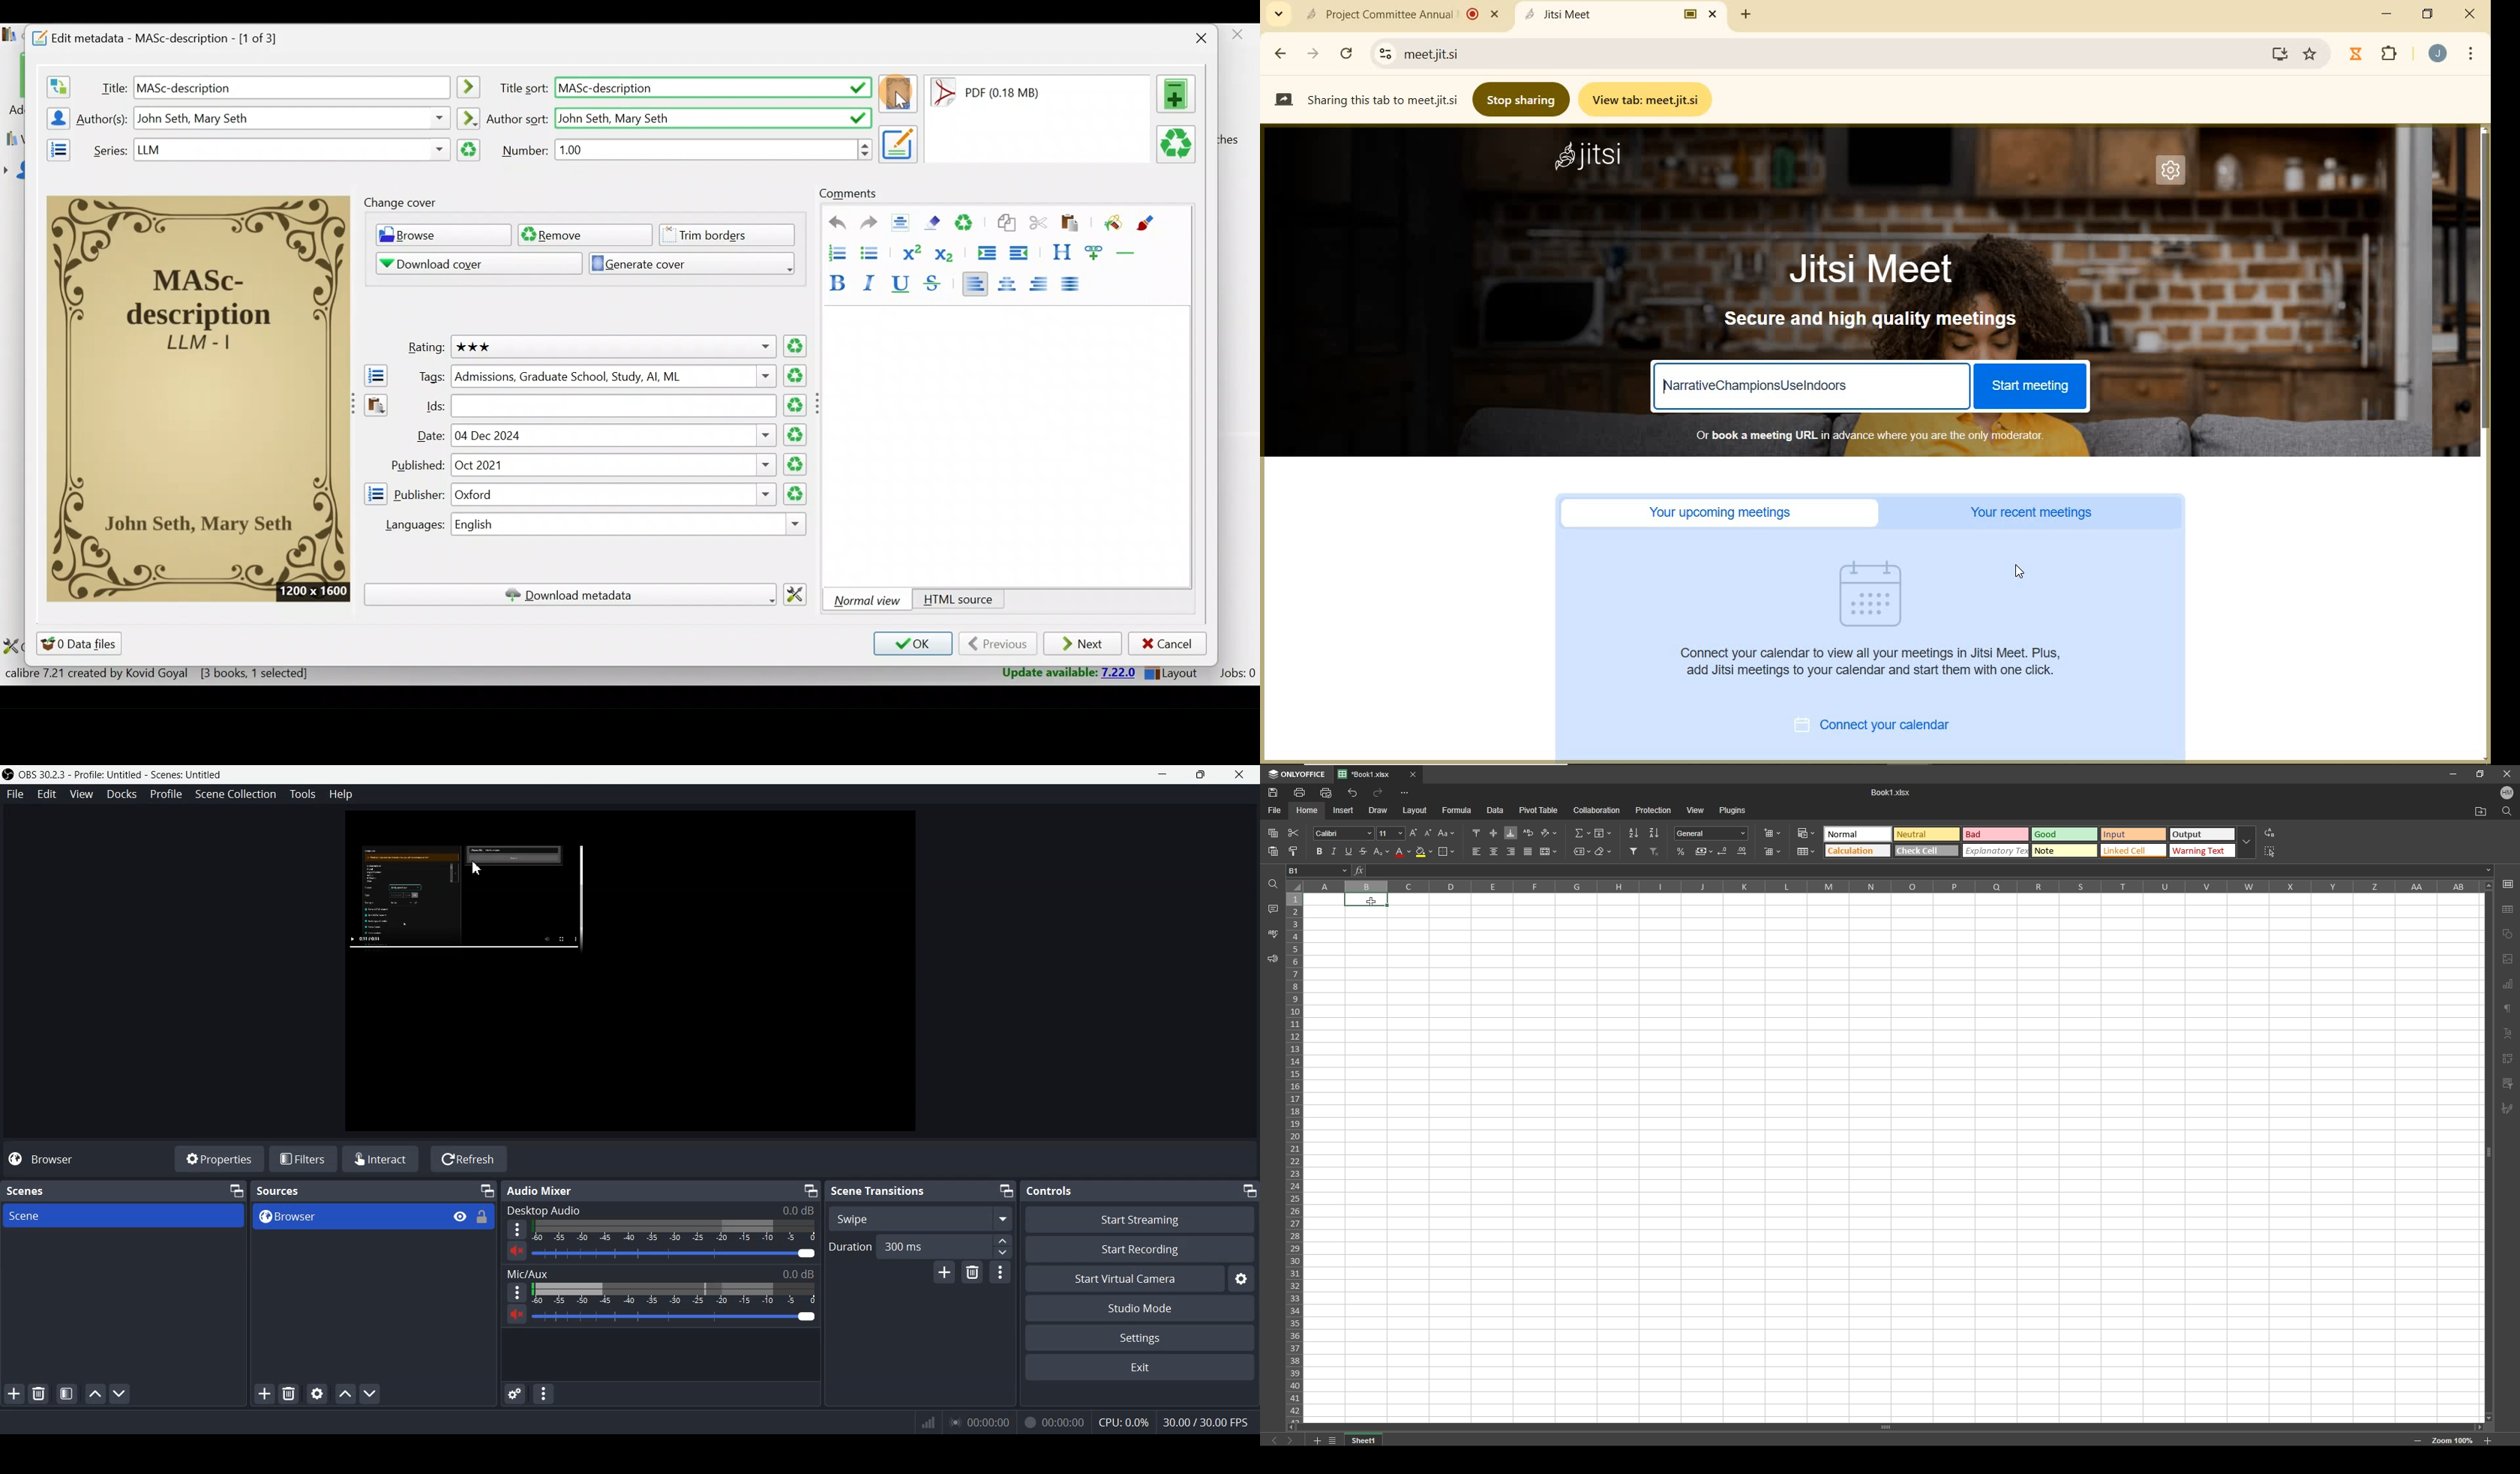 This screenshot has height=1484, width=2520. What do you see at coordinates (160, 673) in the screenshot?
I see `Books count` at bounding box center [160, 673].